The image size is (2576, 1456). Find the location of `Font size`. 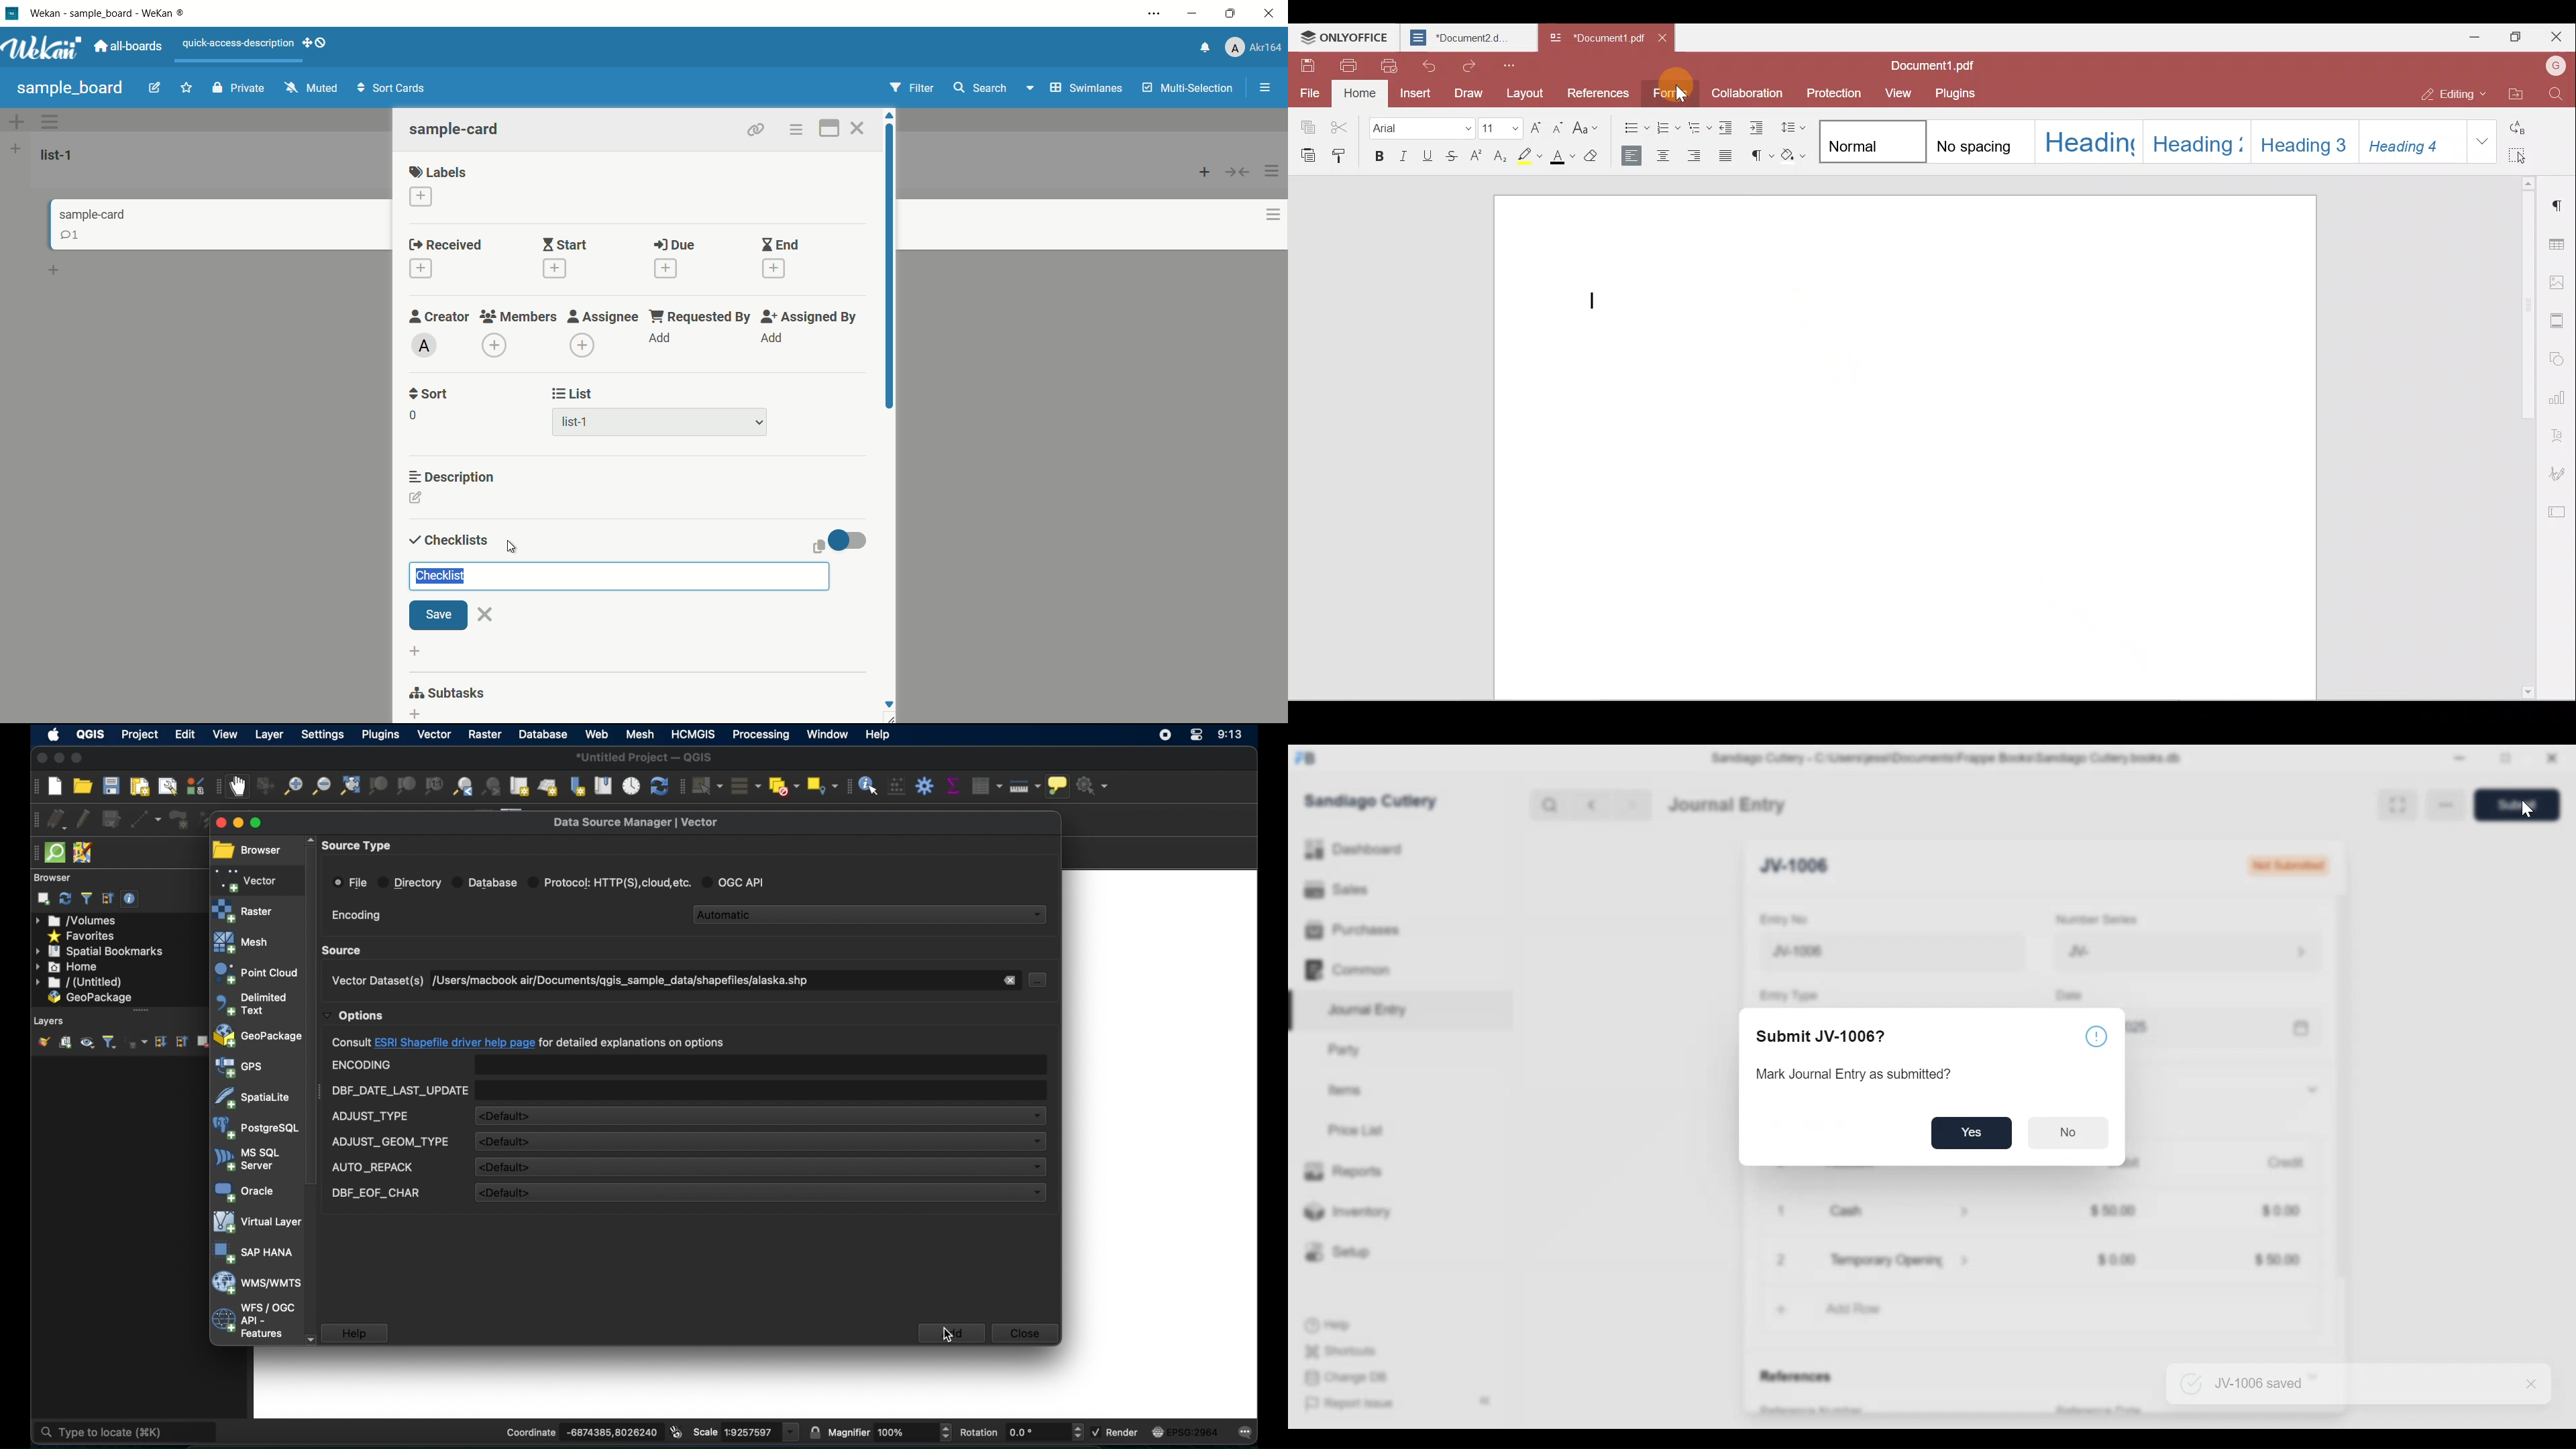

Font size is located at coordinates (1499, 129).